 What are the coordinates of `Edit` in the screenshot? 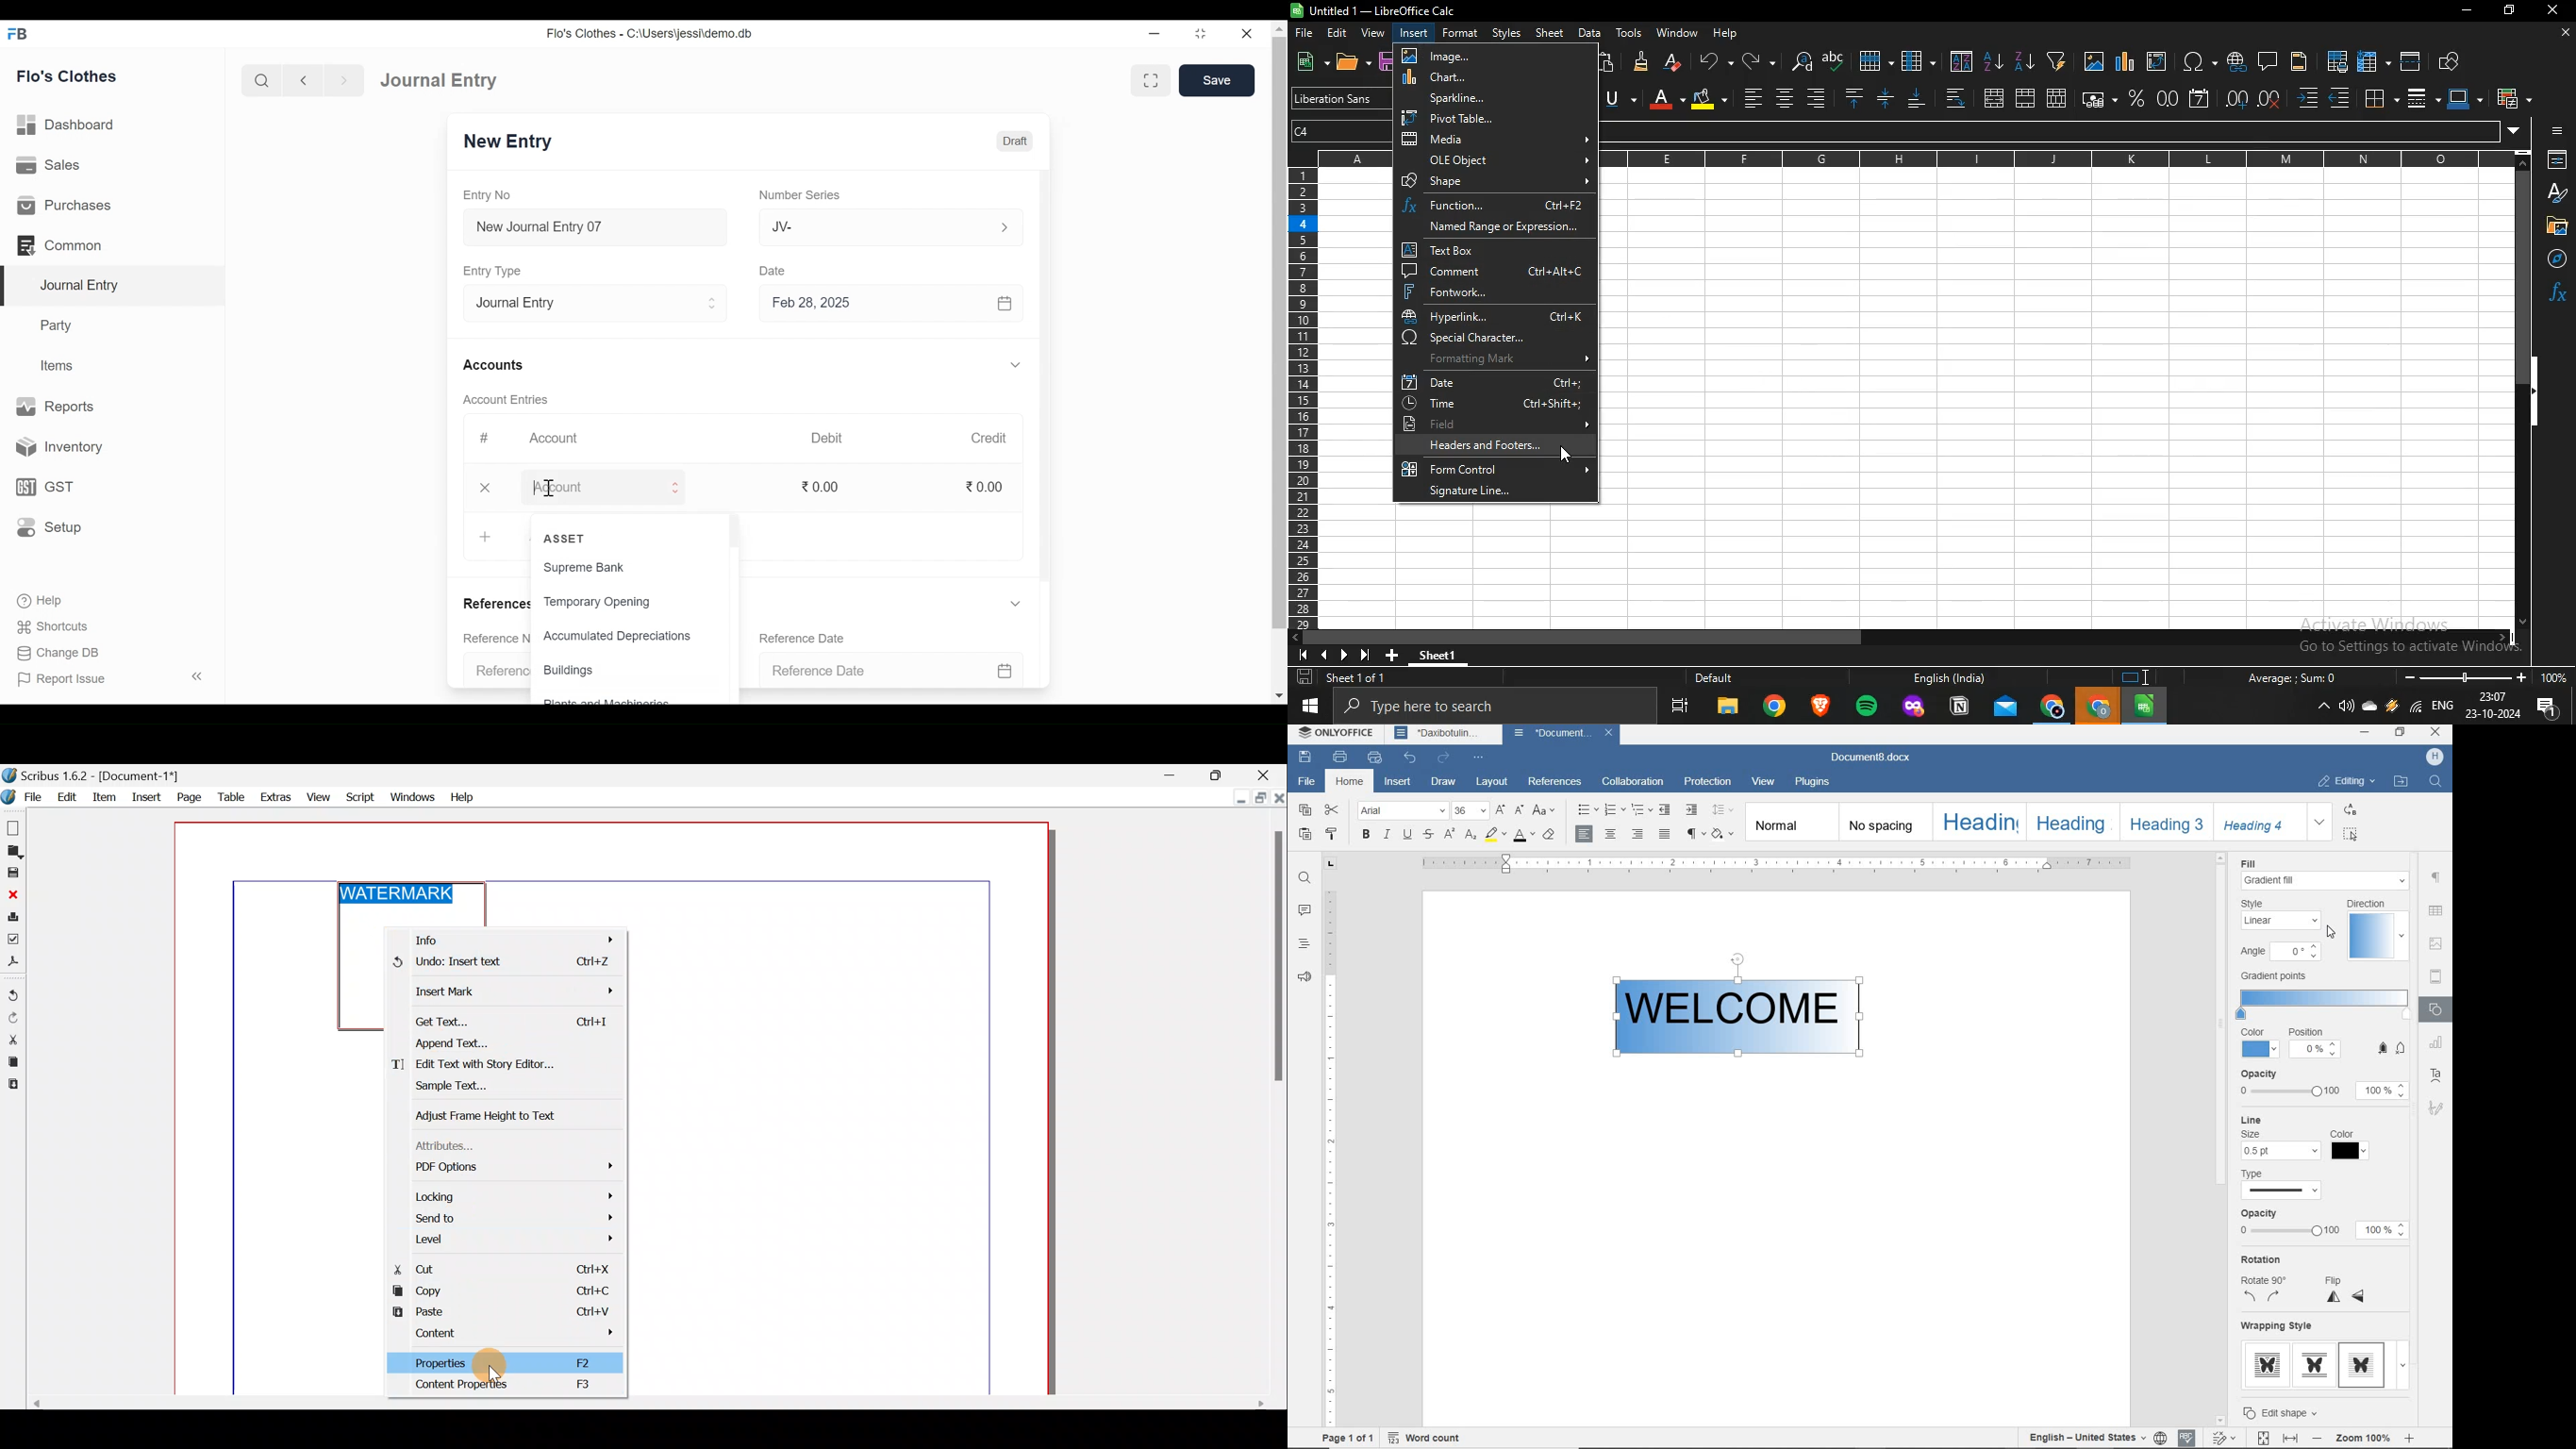 It's located at (68, 796).